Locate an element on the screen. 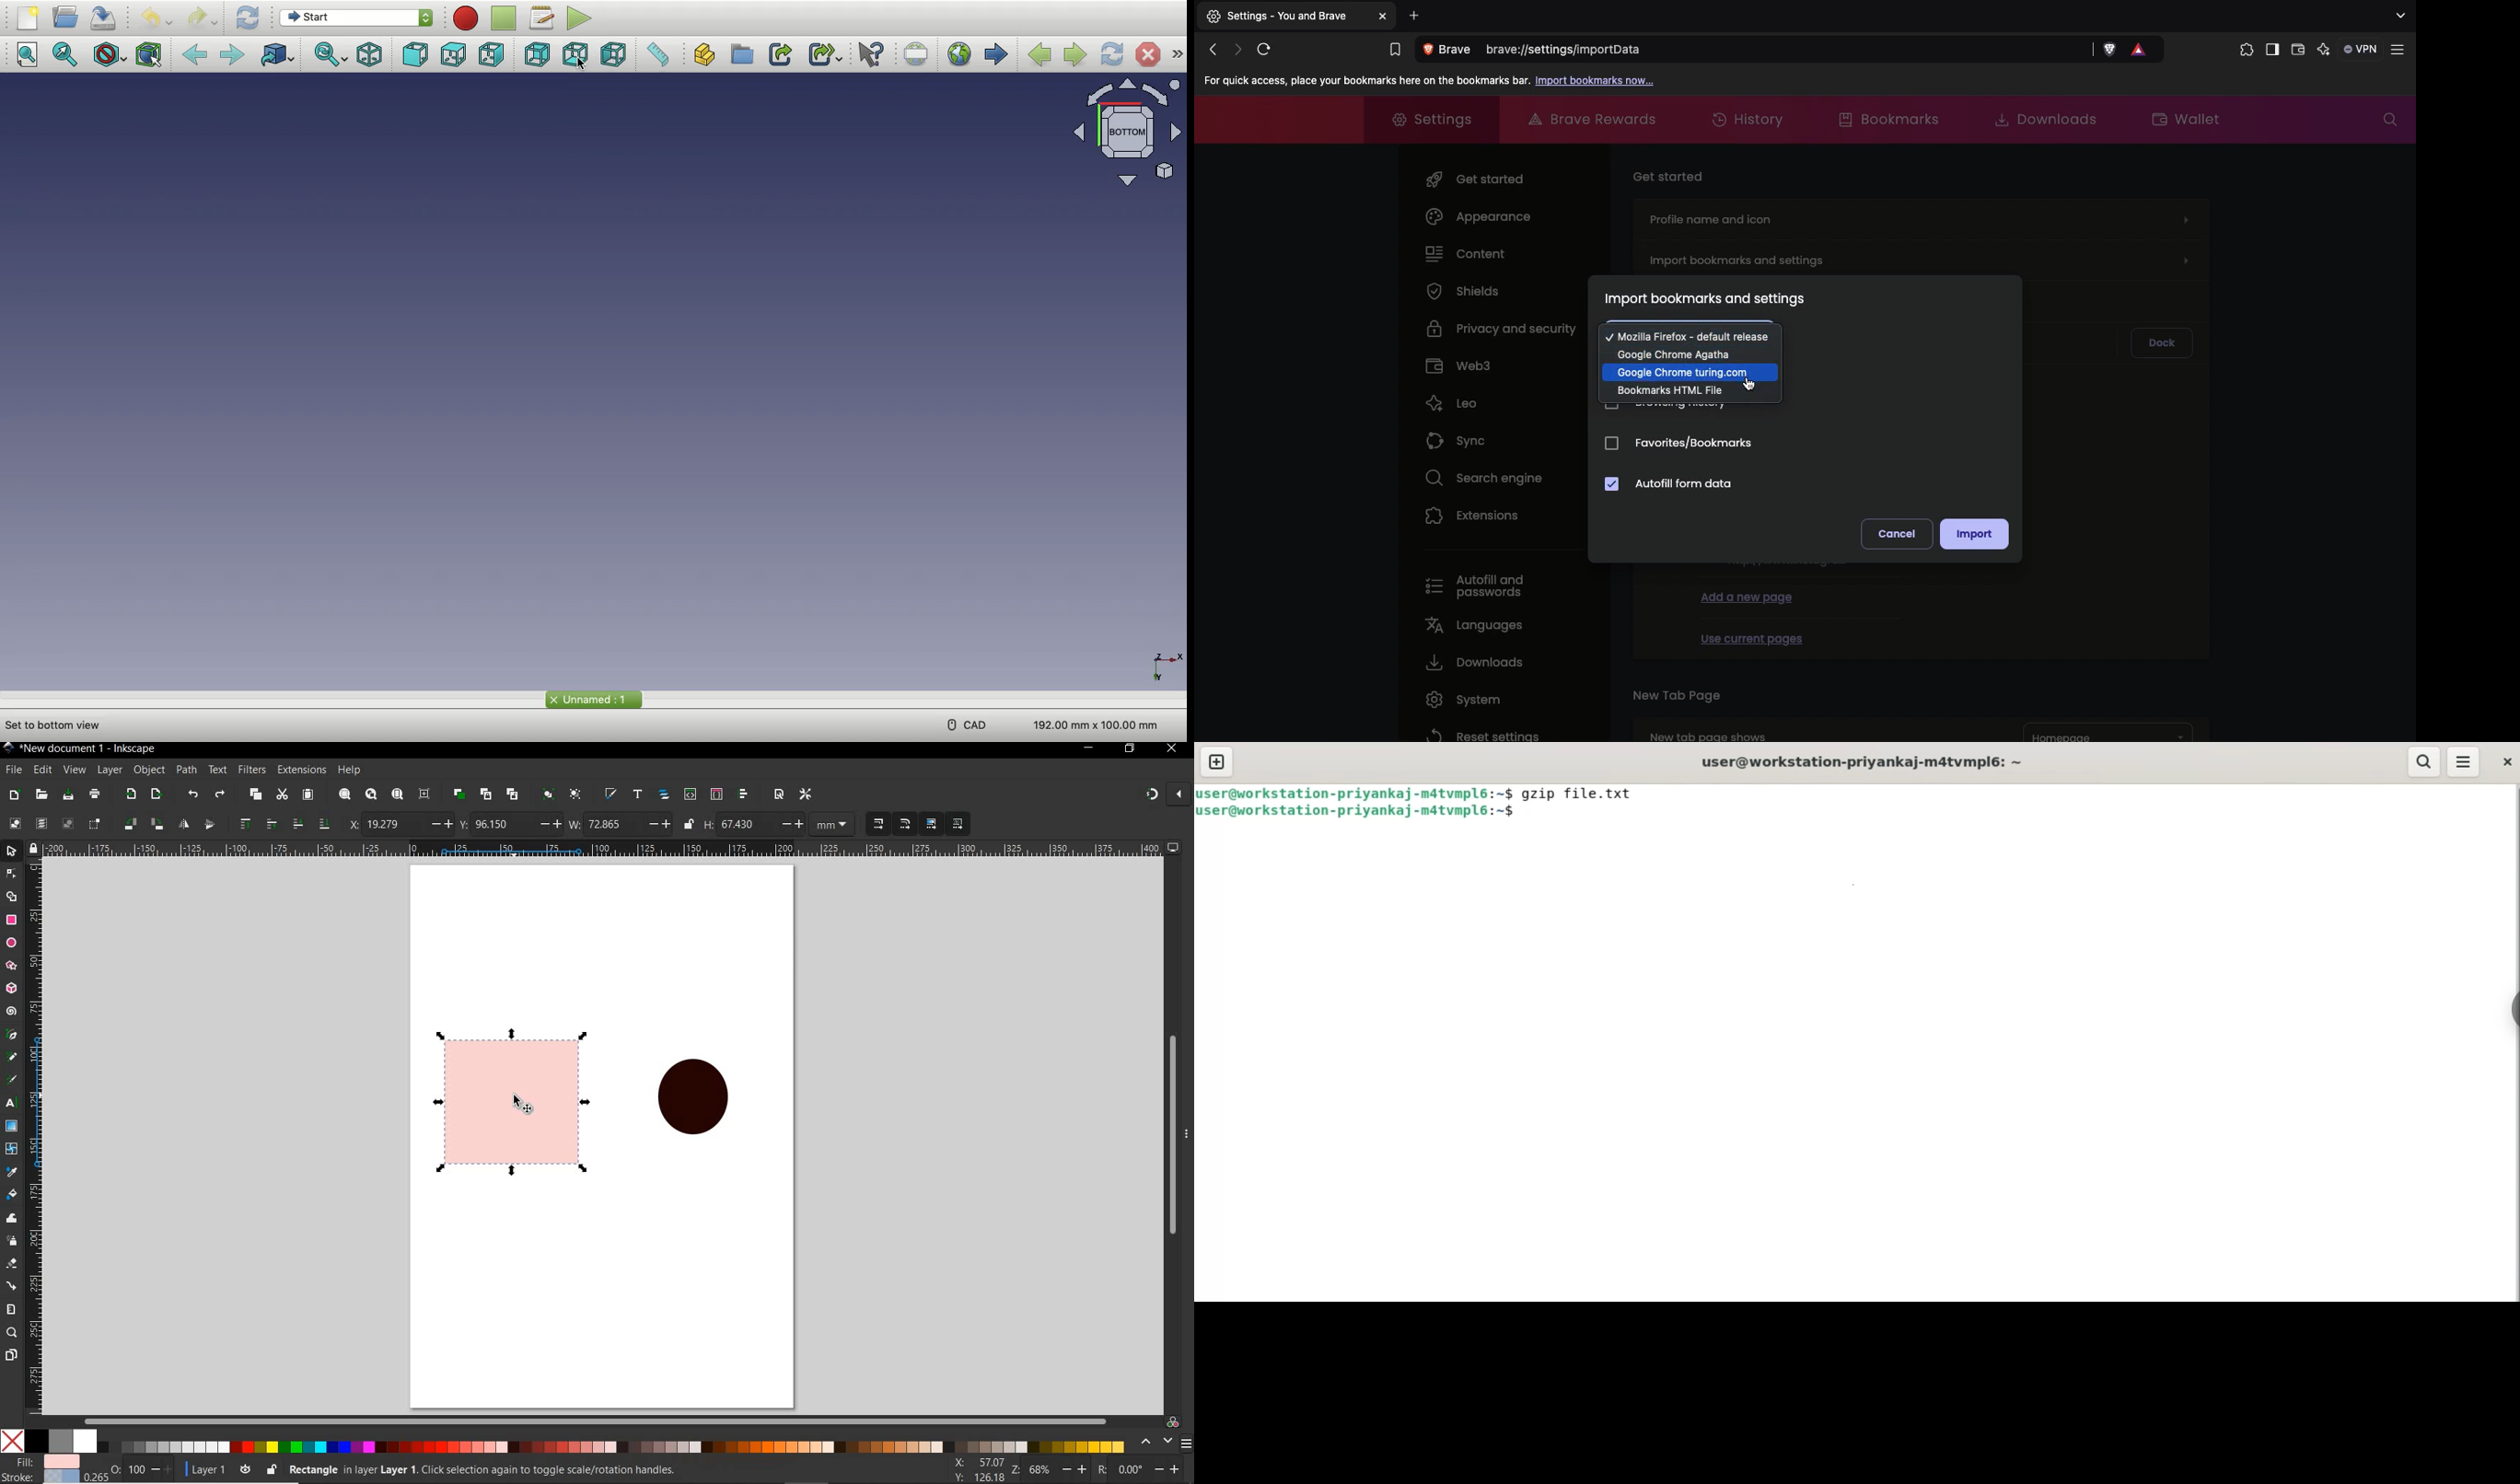  open file dialog is located at coordinates (42, 795).